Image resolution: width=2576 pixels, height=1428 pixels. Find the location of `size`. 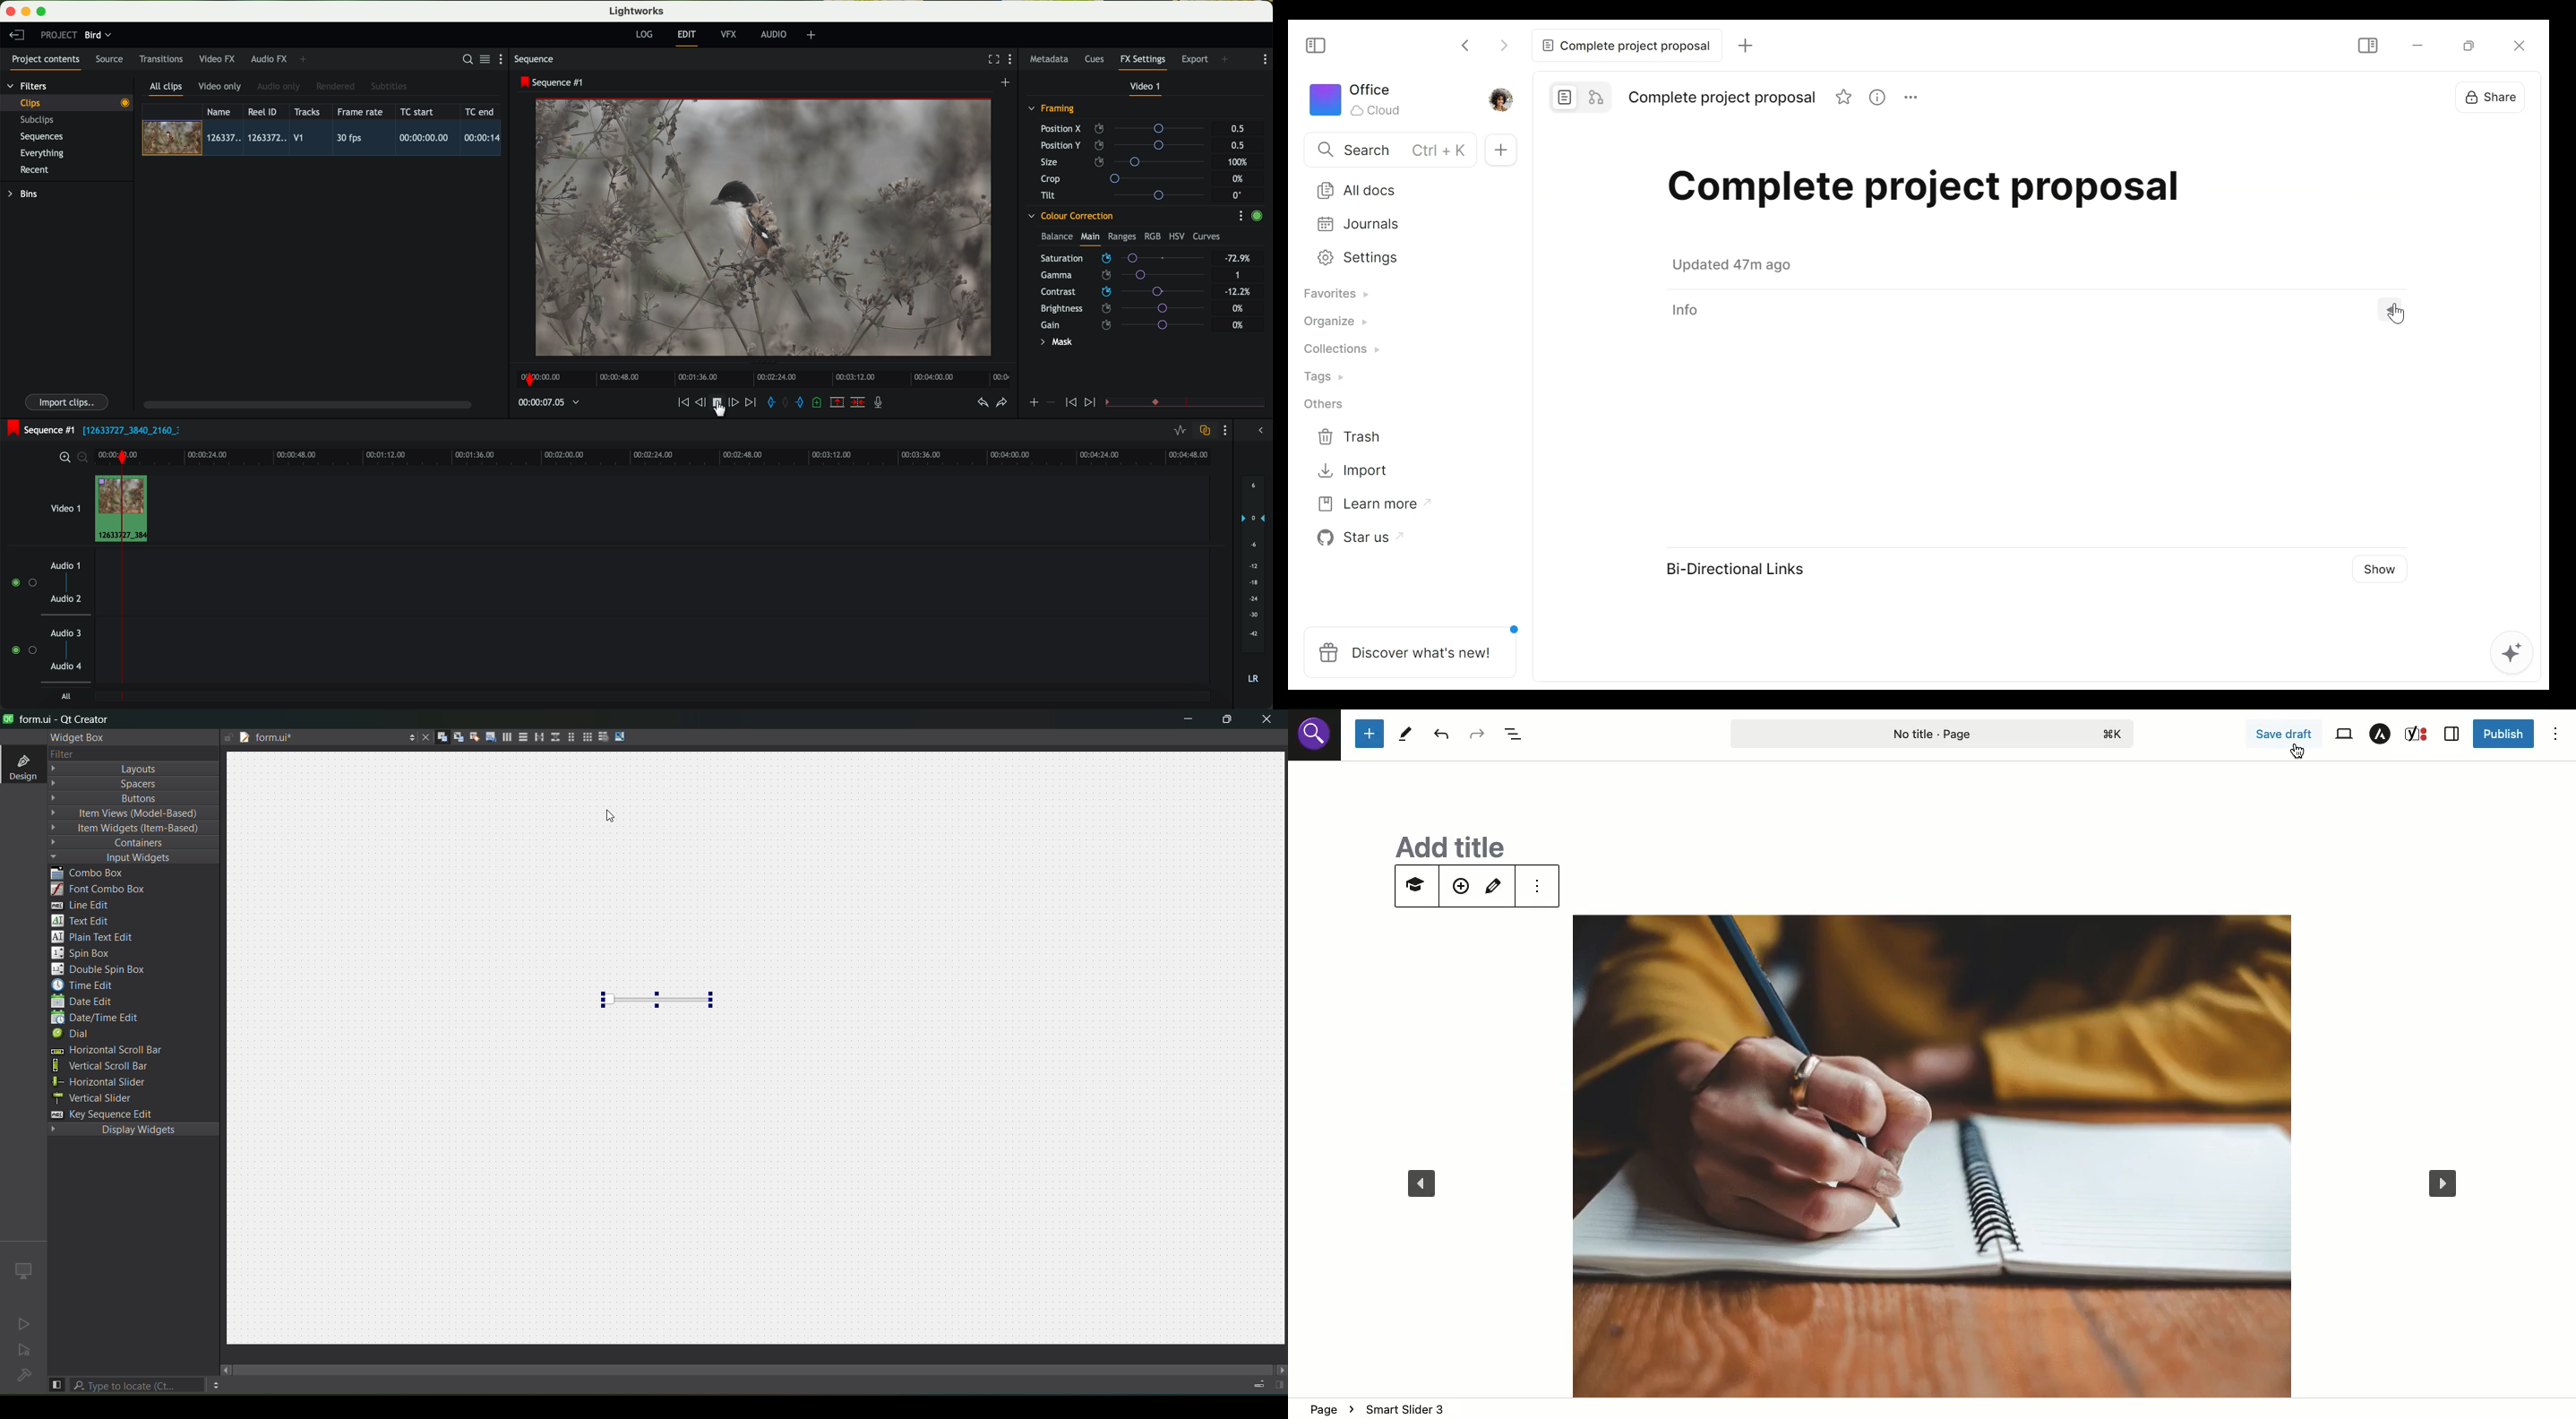

size is located at coordinates (1125, 162).